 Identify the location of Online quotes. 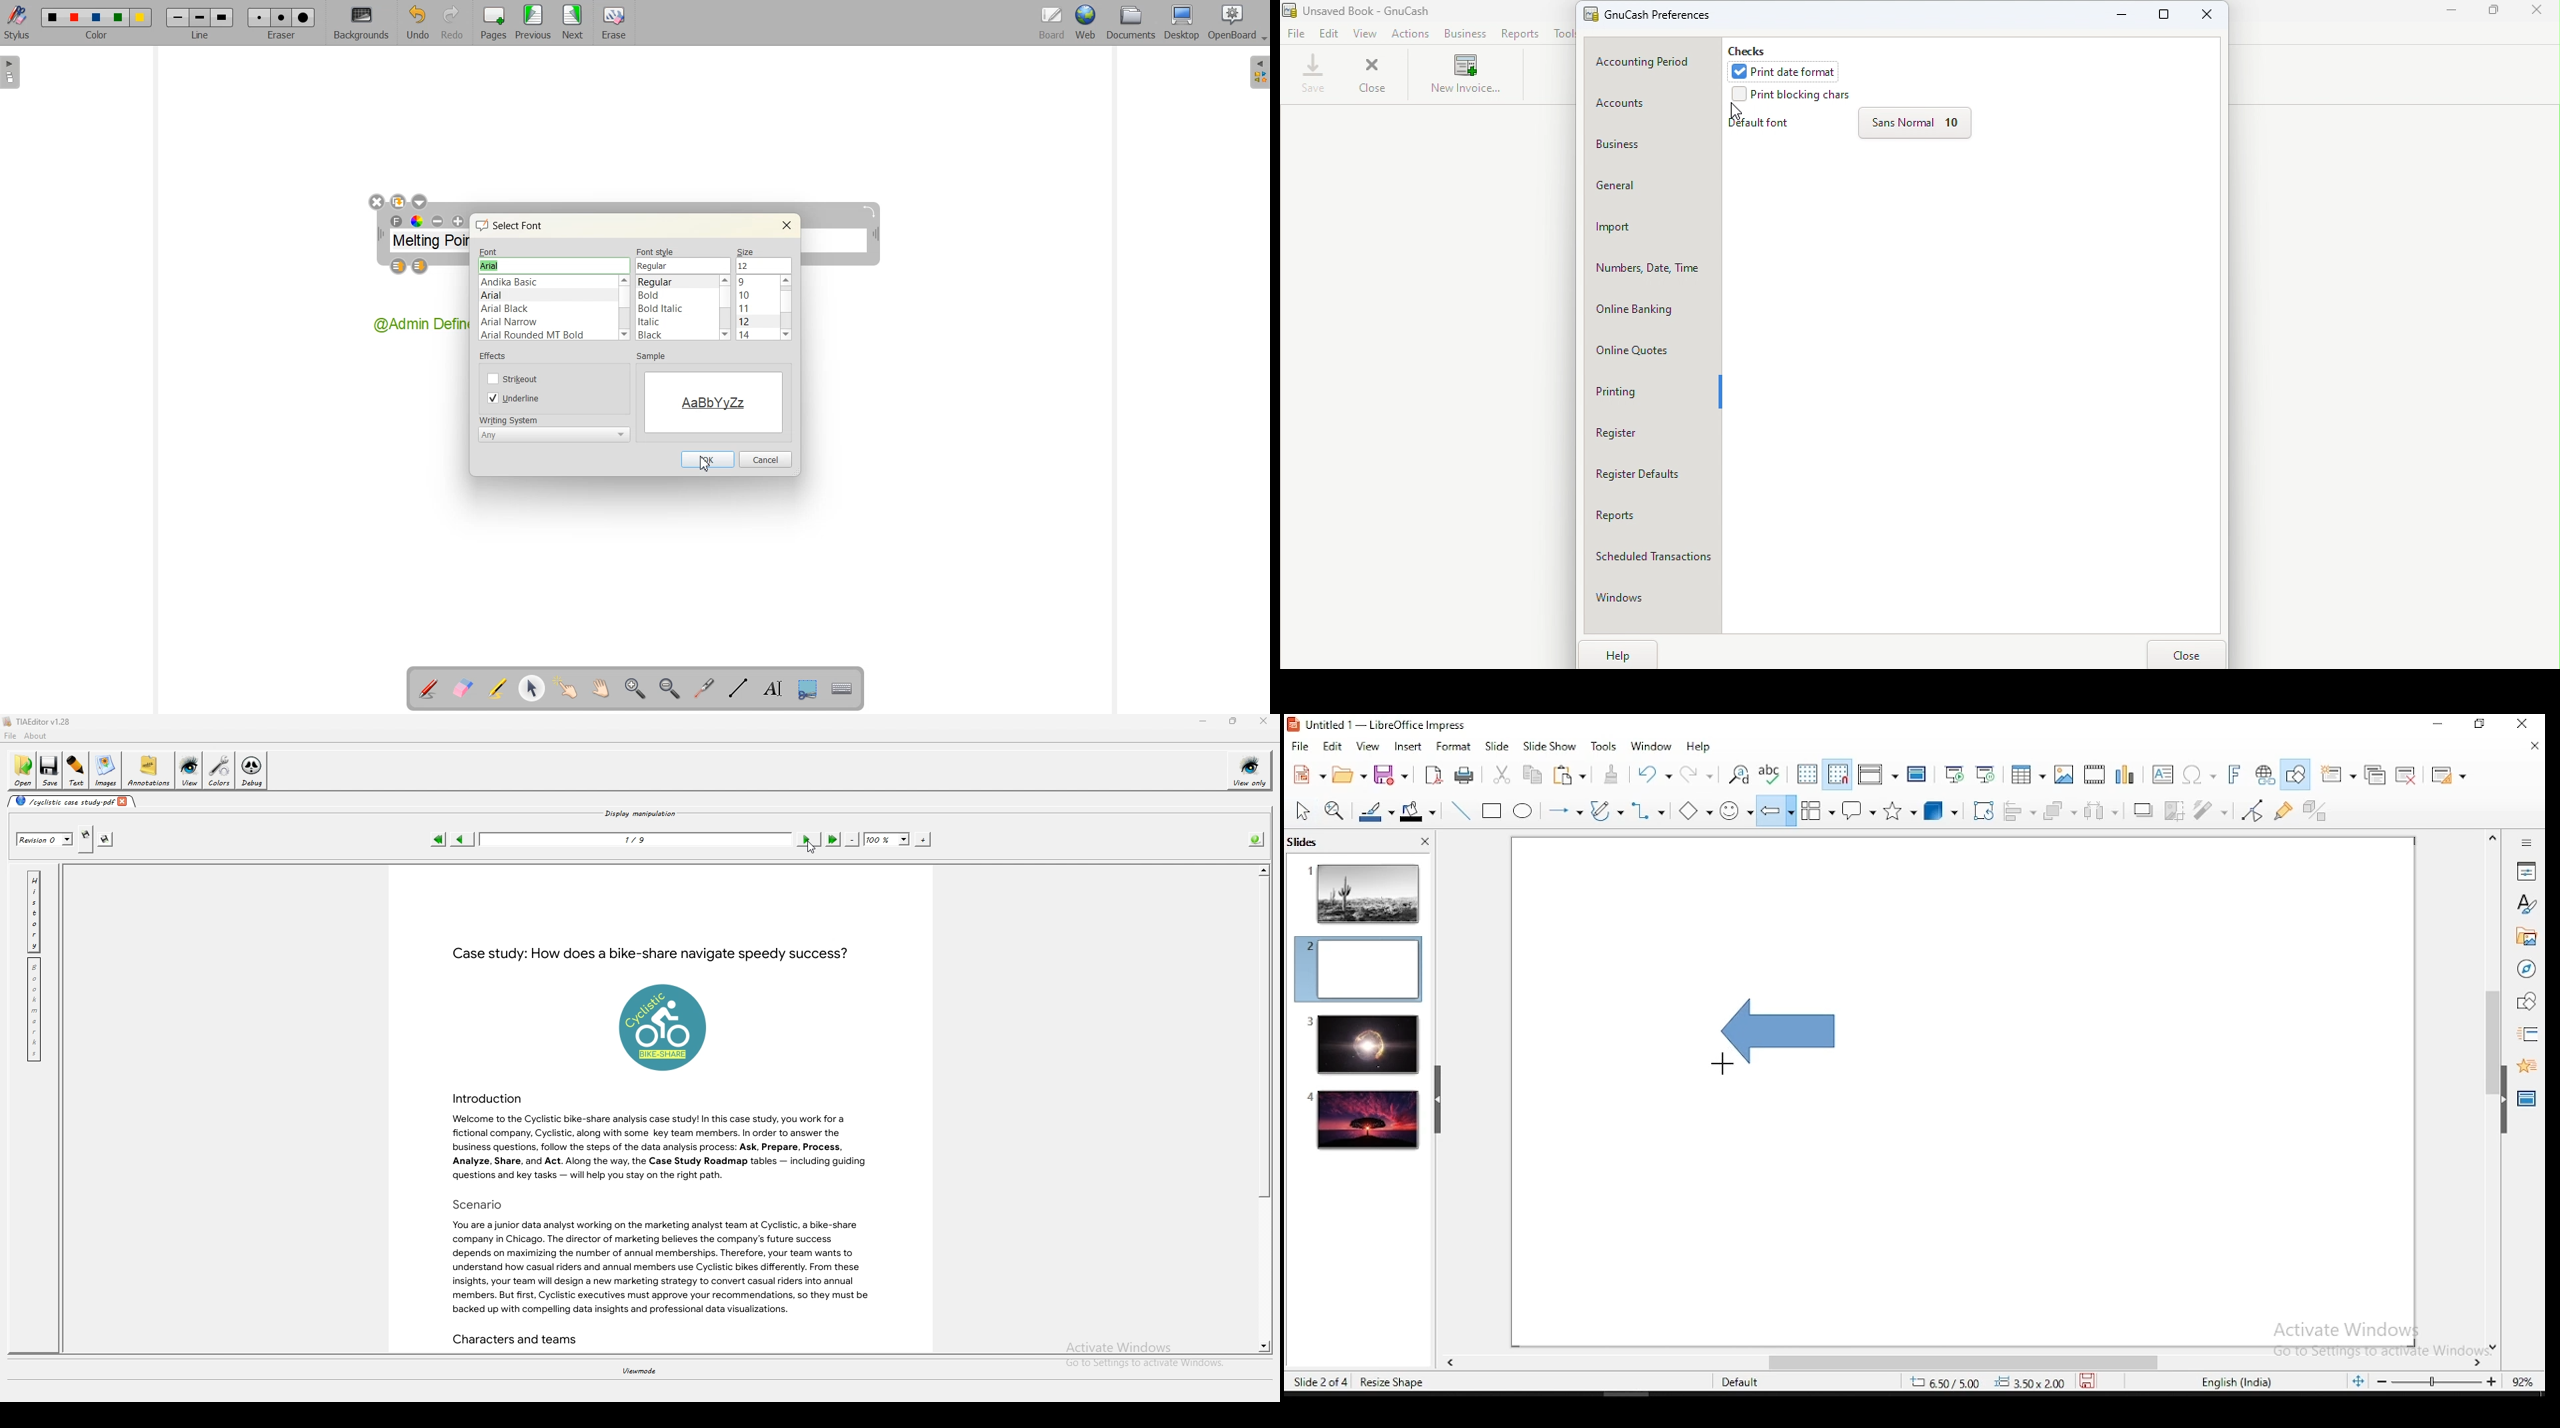
(1655, 351).